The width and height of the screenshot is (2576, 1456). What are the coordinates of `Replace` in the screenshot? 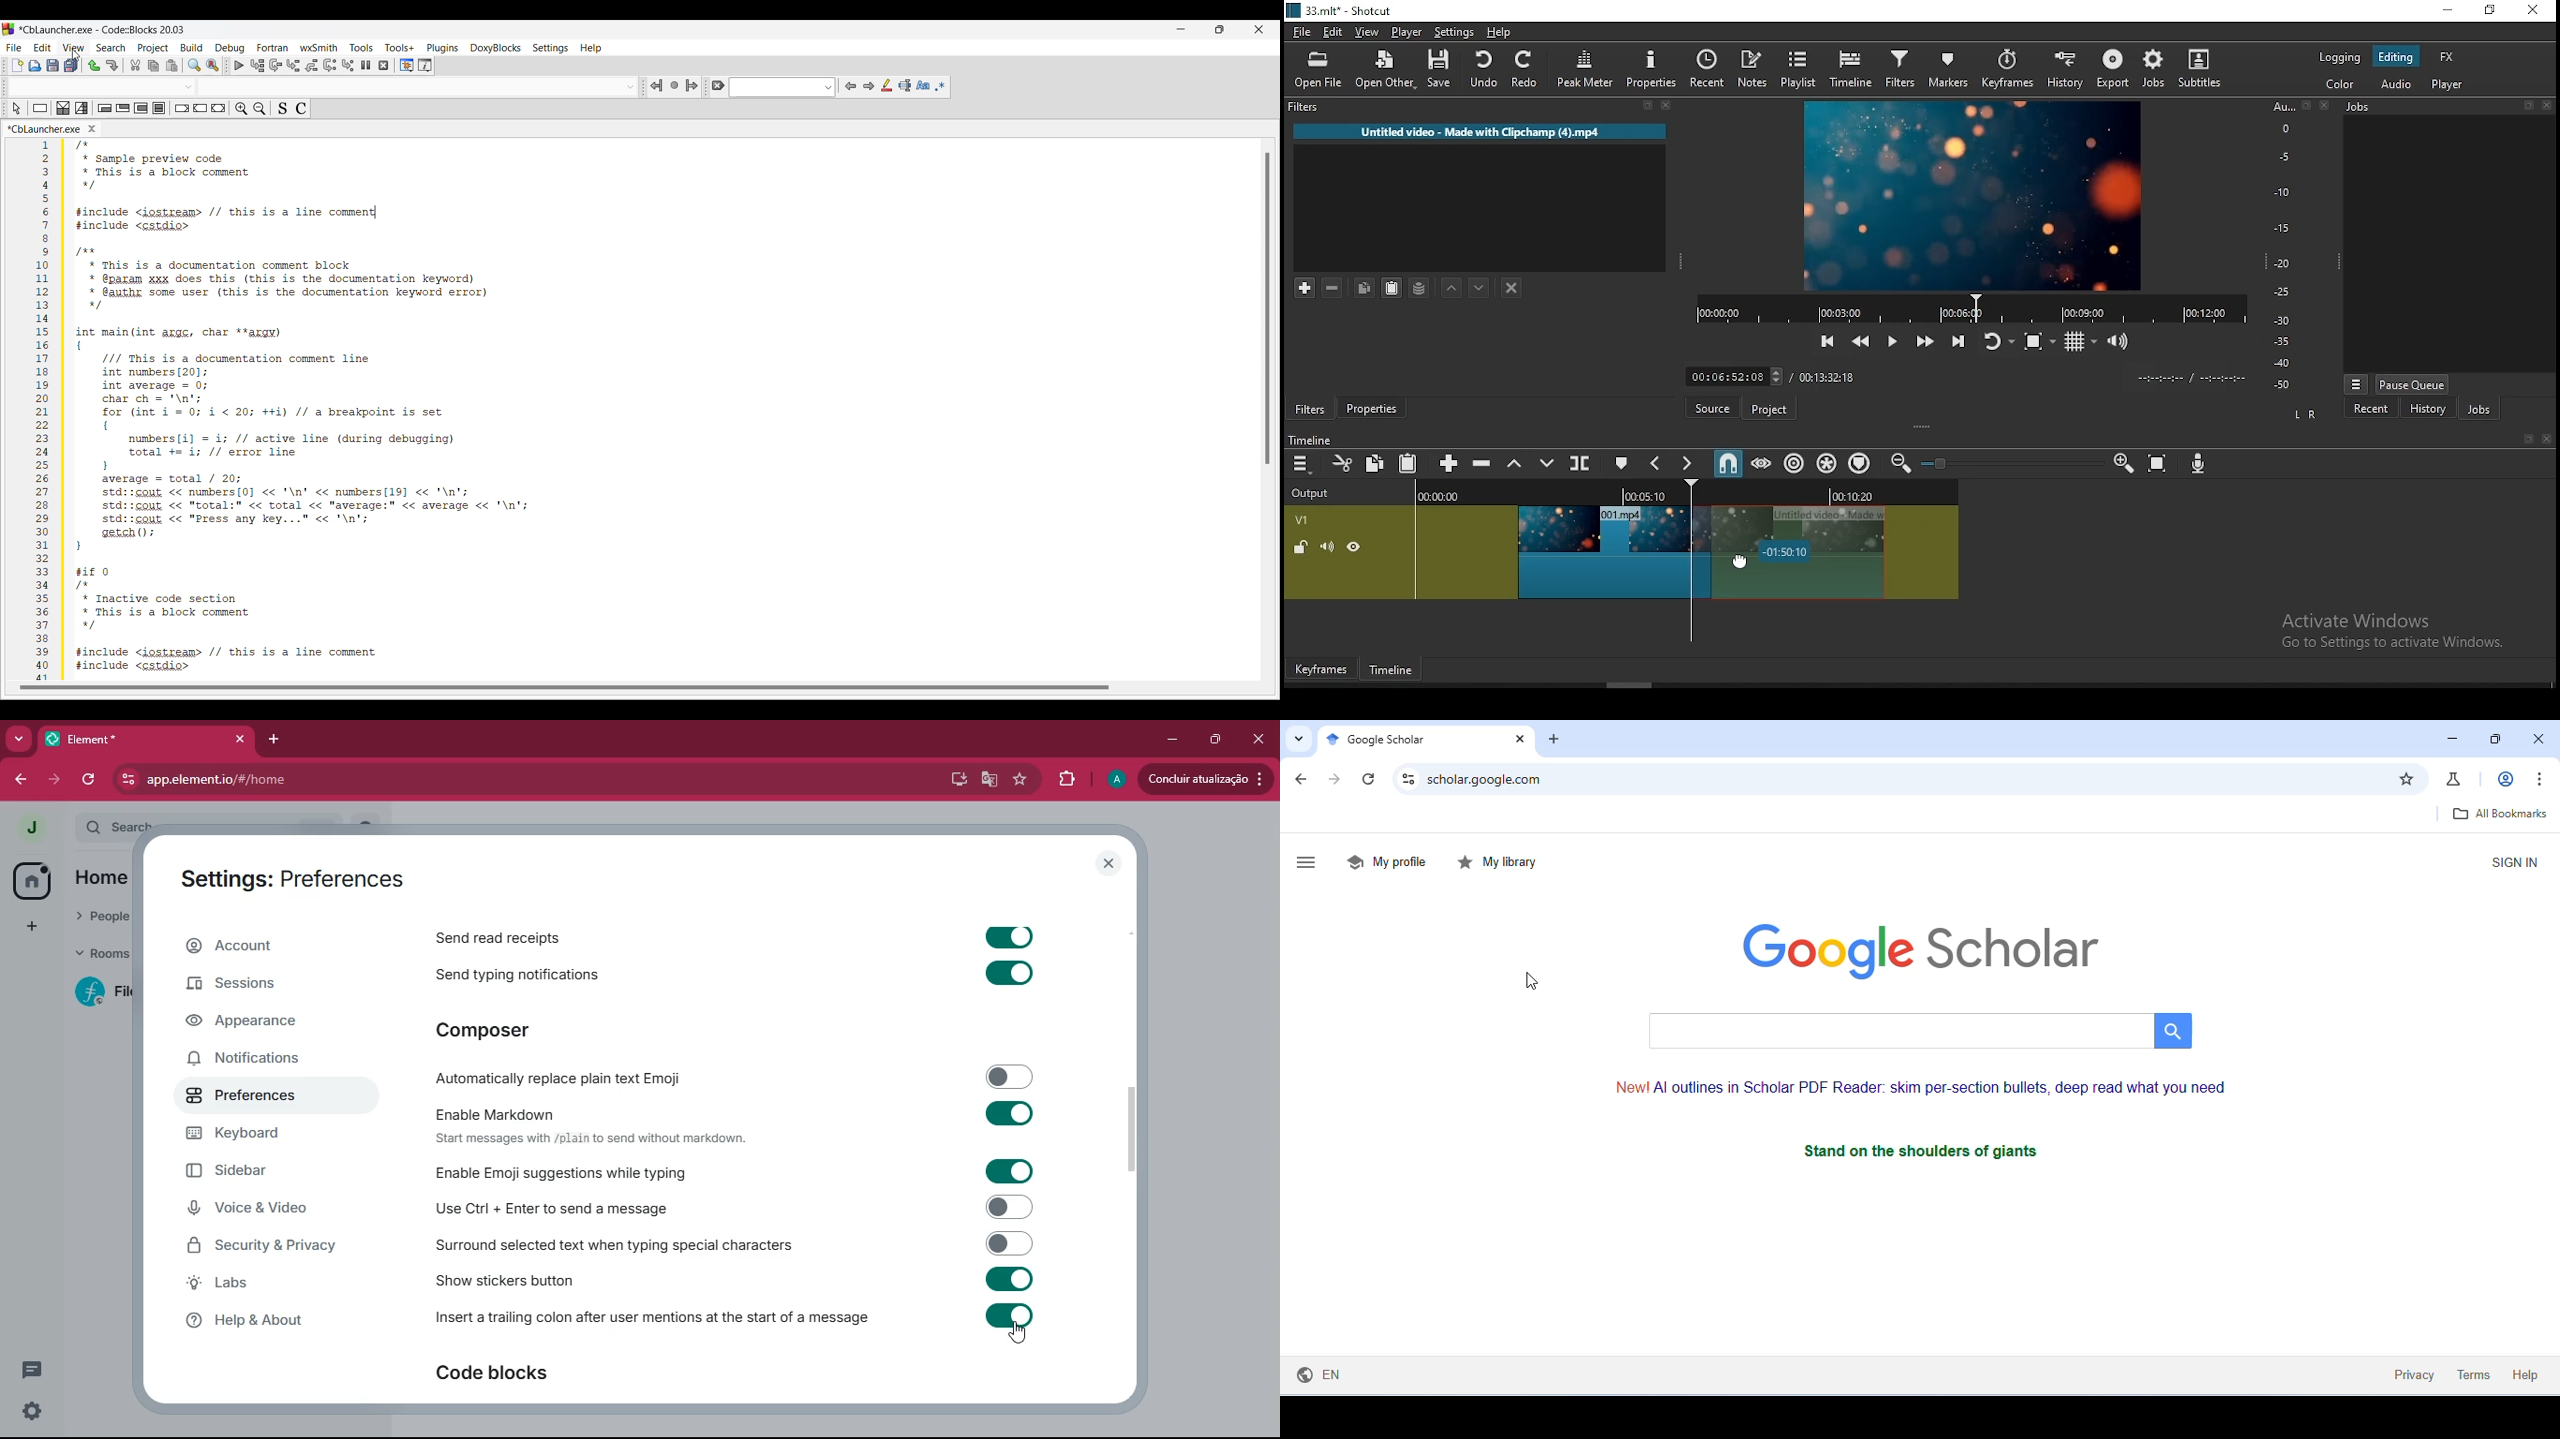 It's located at (213, 65).